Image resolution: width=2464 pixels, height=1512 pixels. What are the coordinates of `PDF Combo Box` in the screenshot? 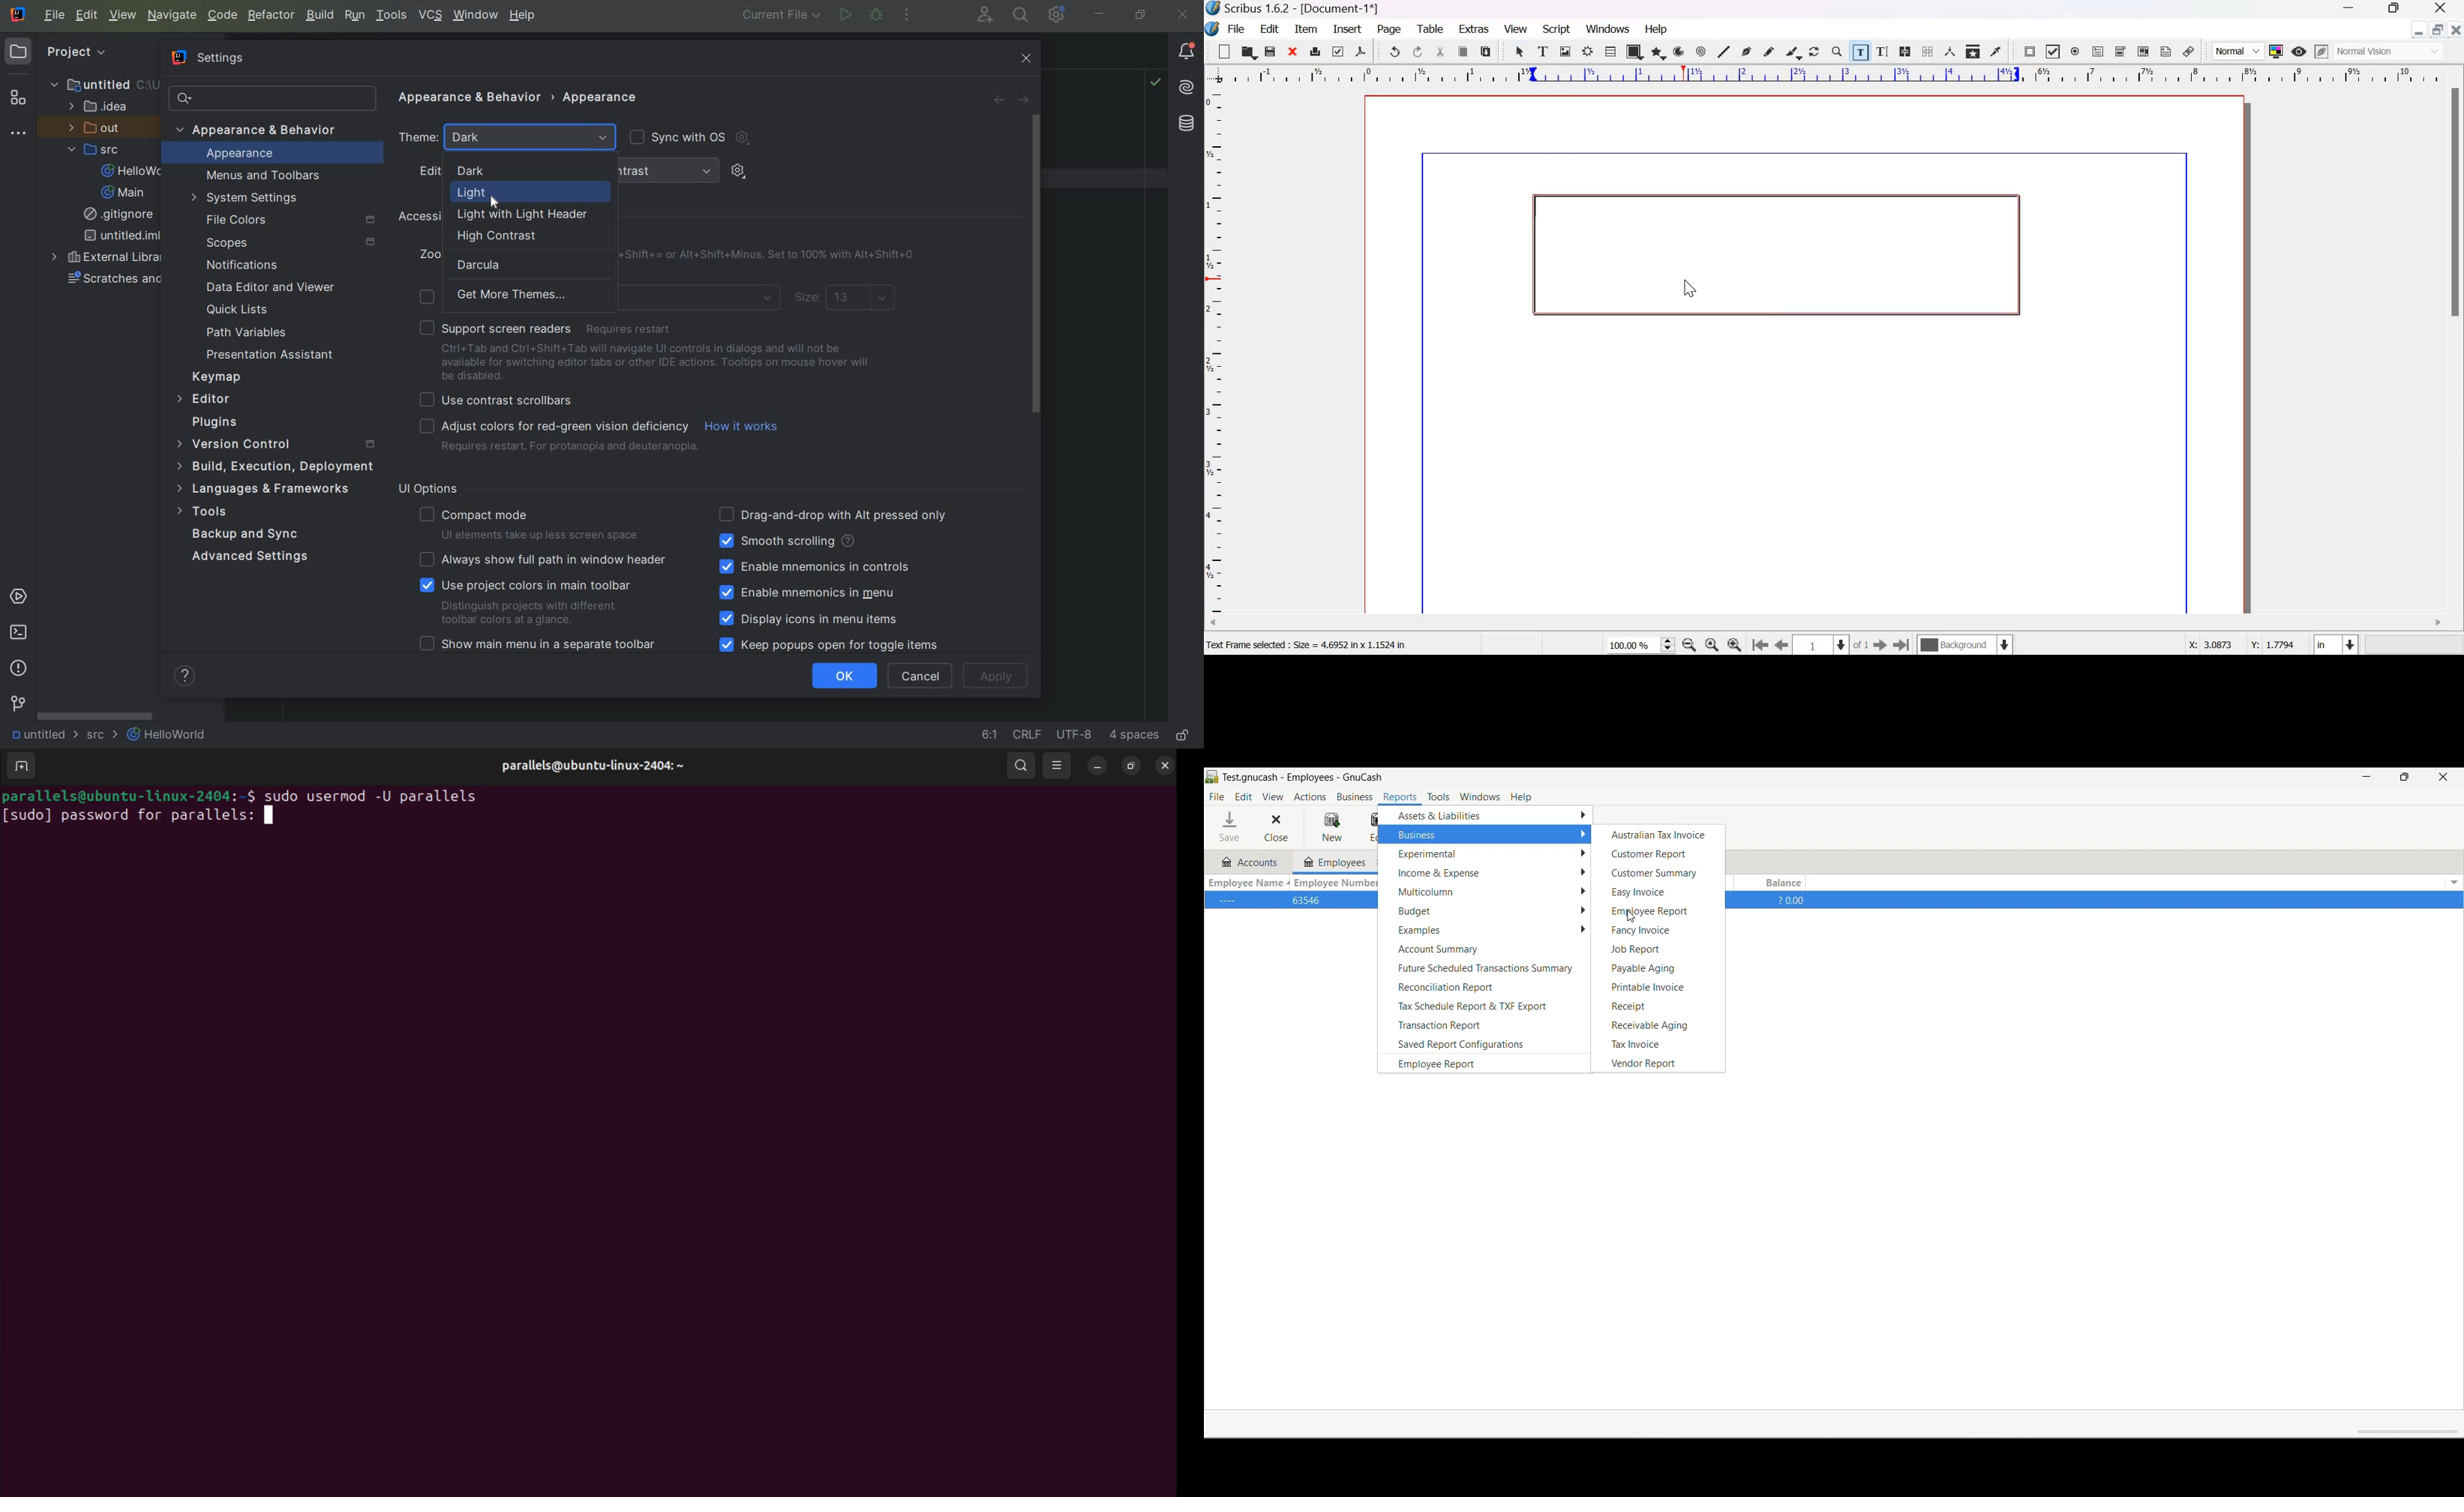 It's located at (2121, 52).